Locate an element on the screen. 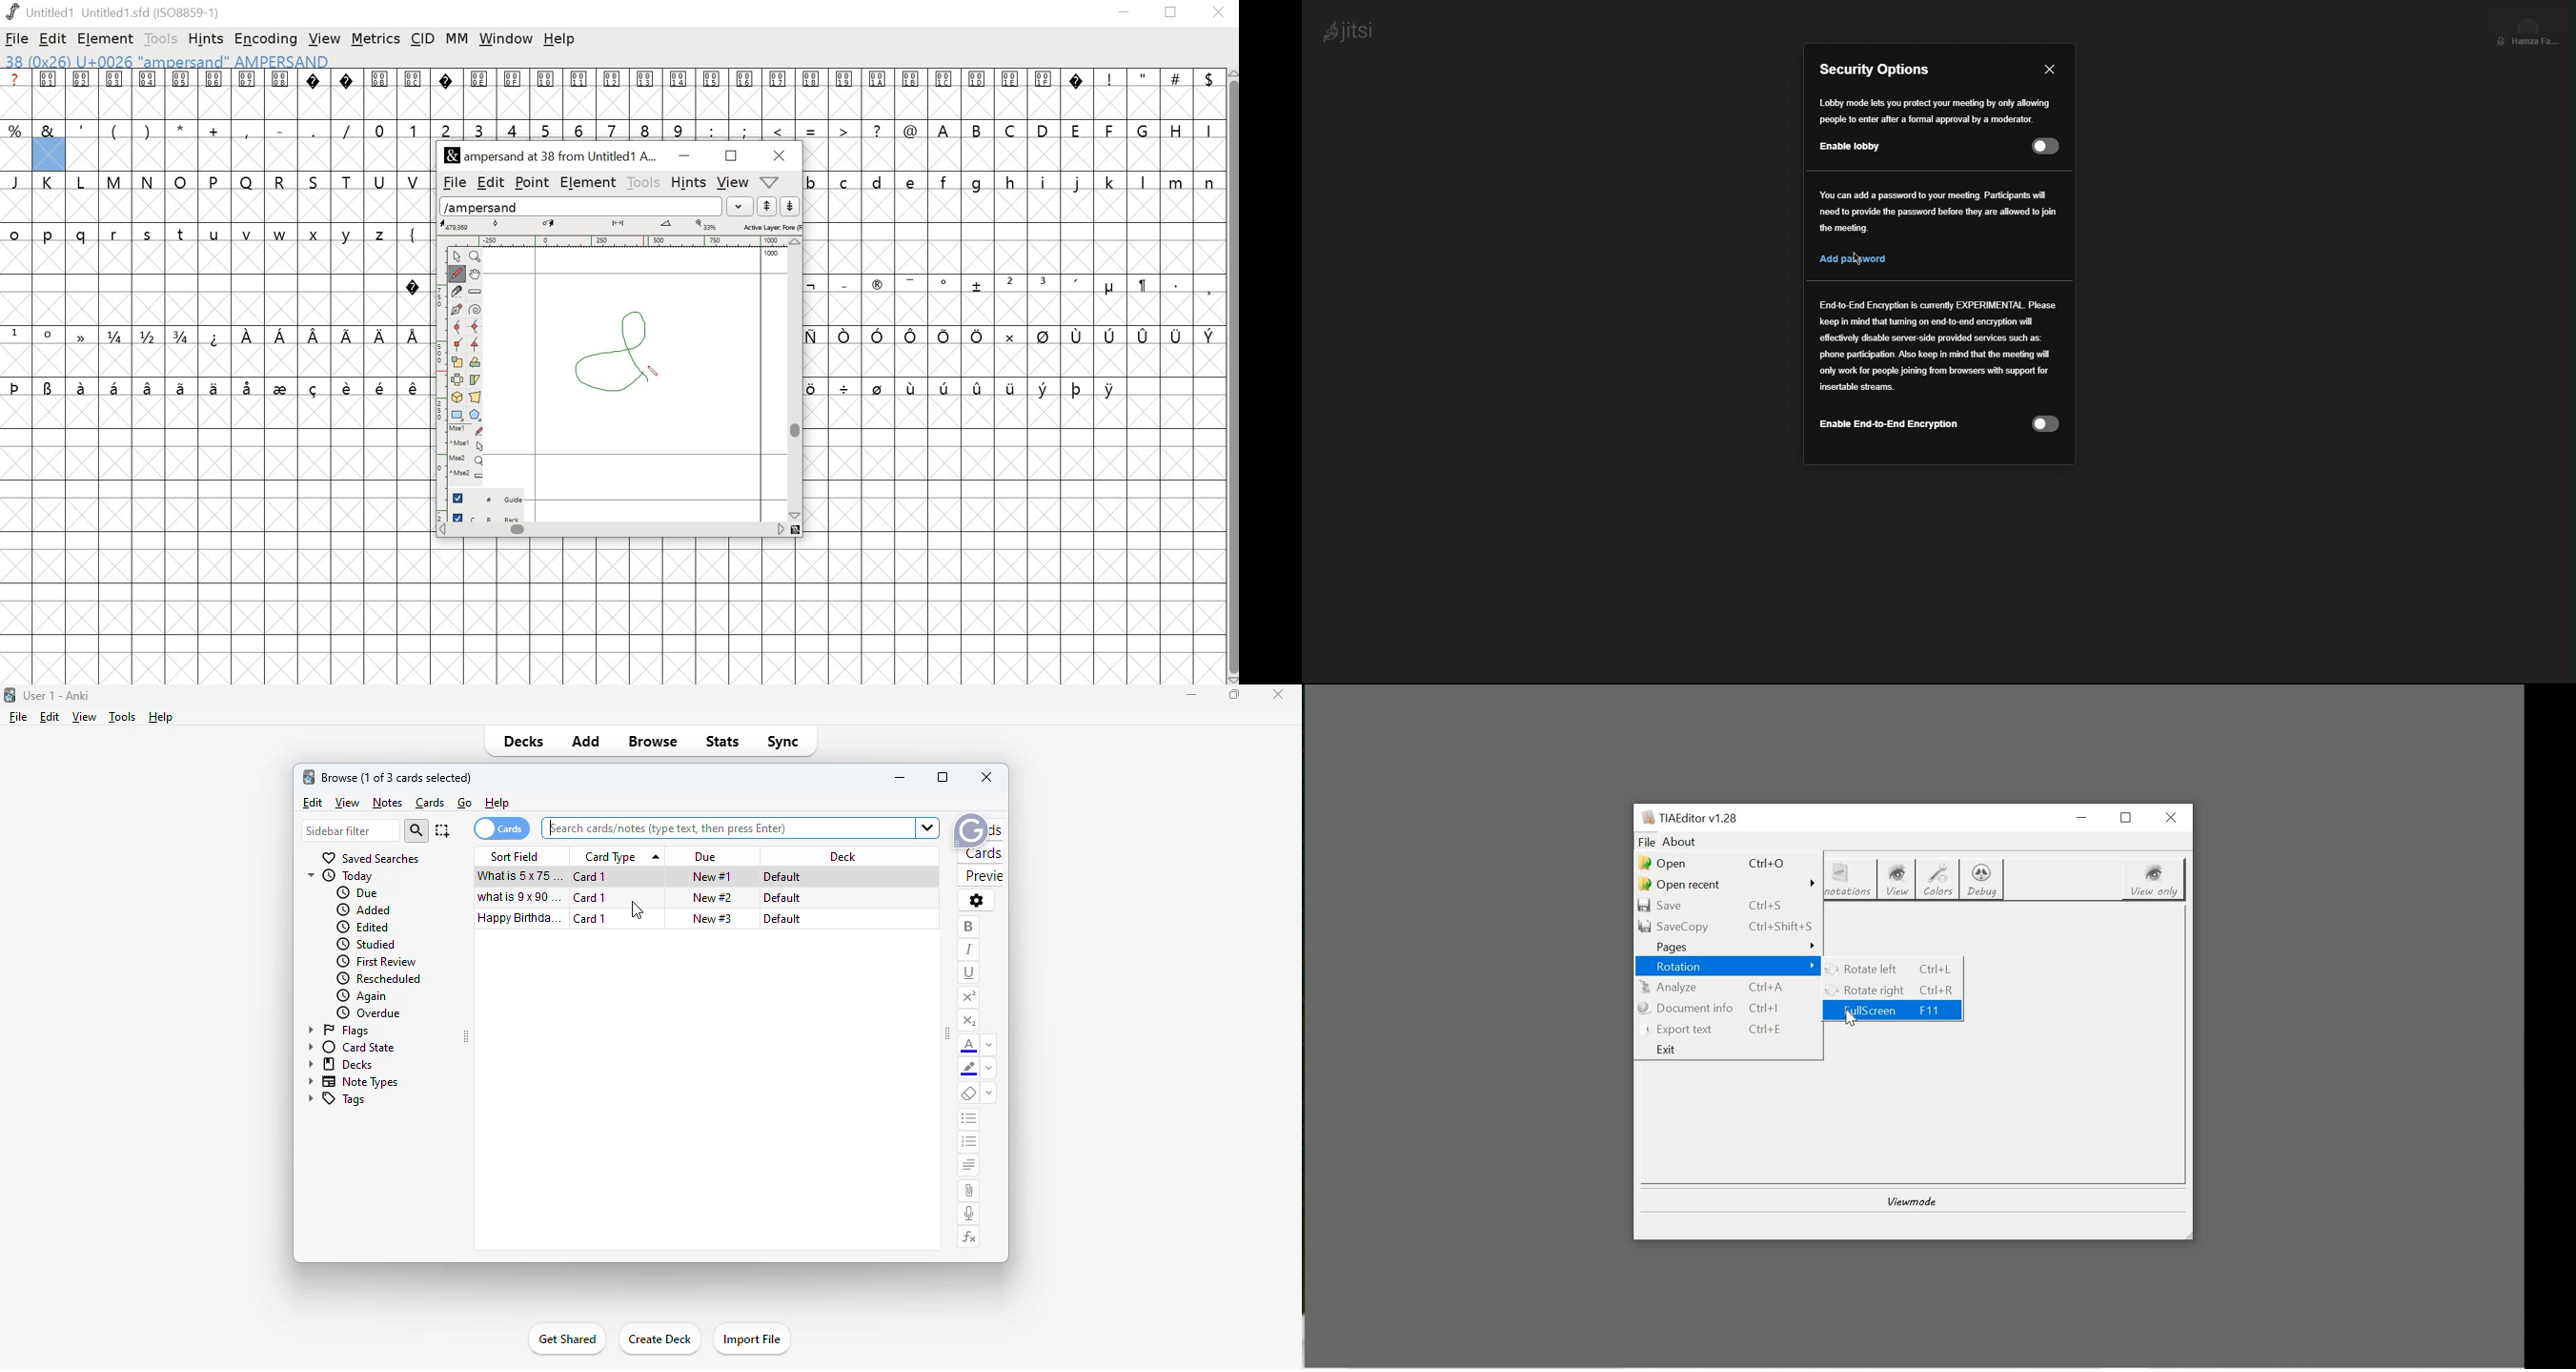 This screenshot has width=2576, height=1372. superscript is located at coordinates (969, 997).